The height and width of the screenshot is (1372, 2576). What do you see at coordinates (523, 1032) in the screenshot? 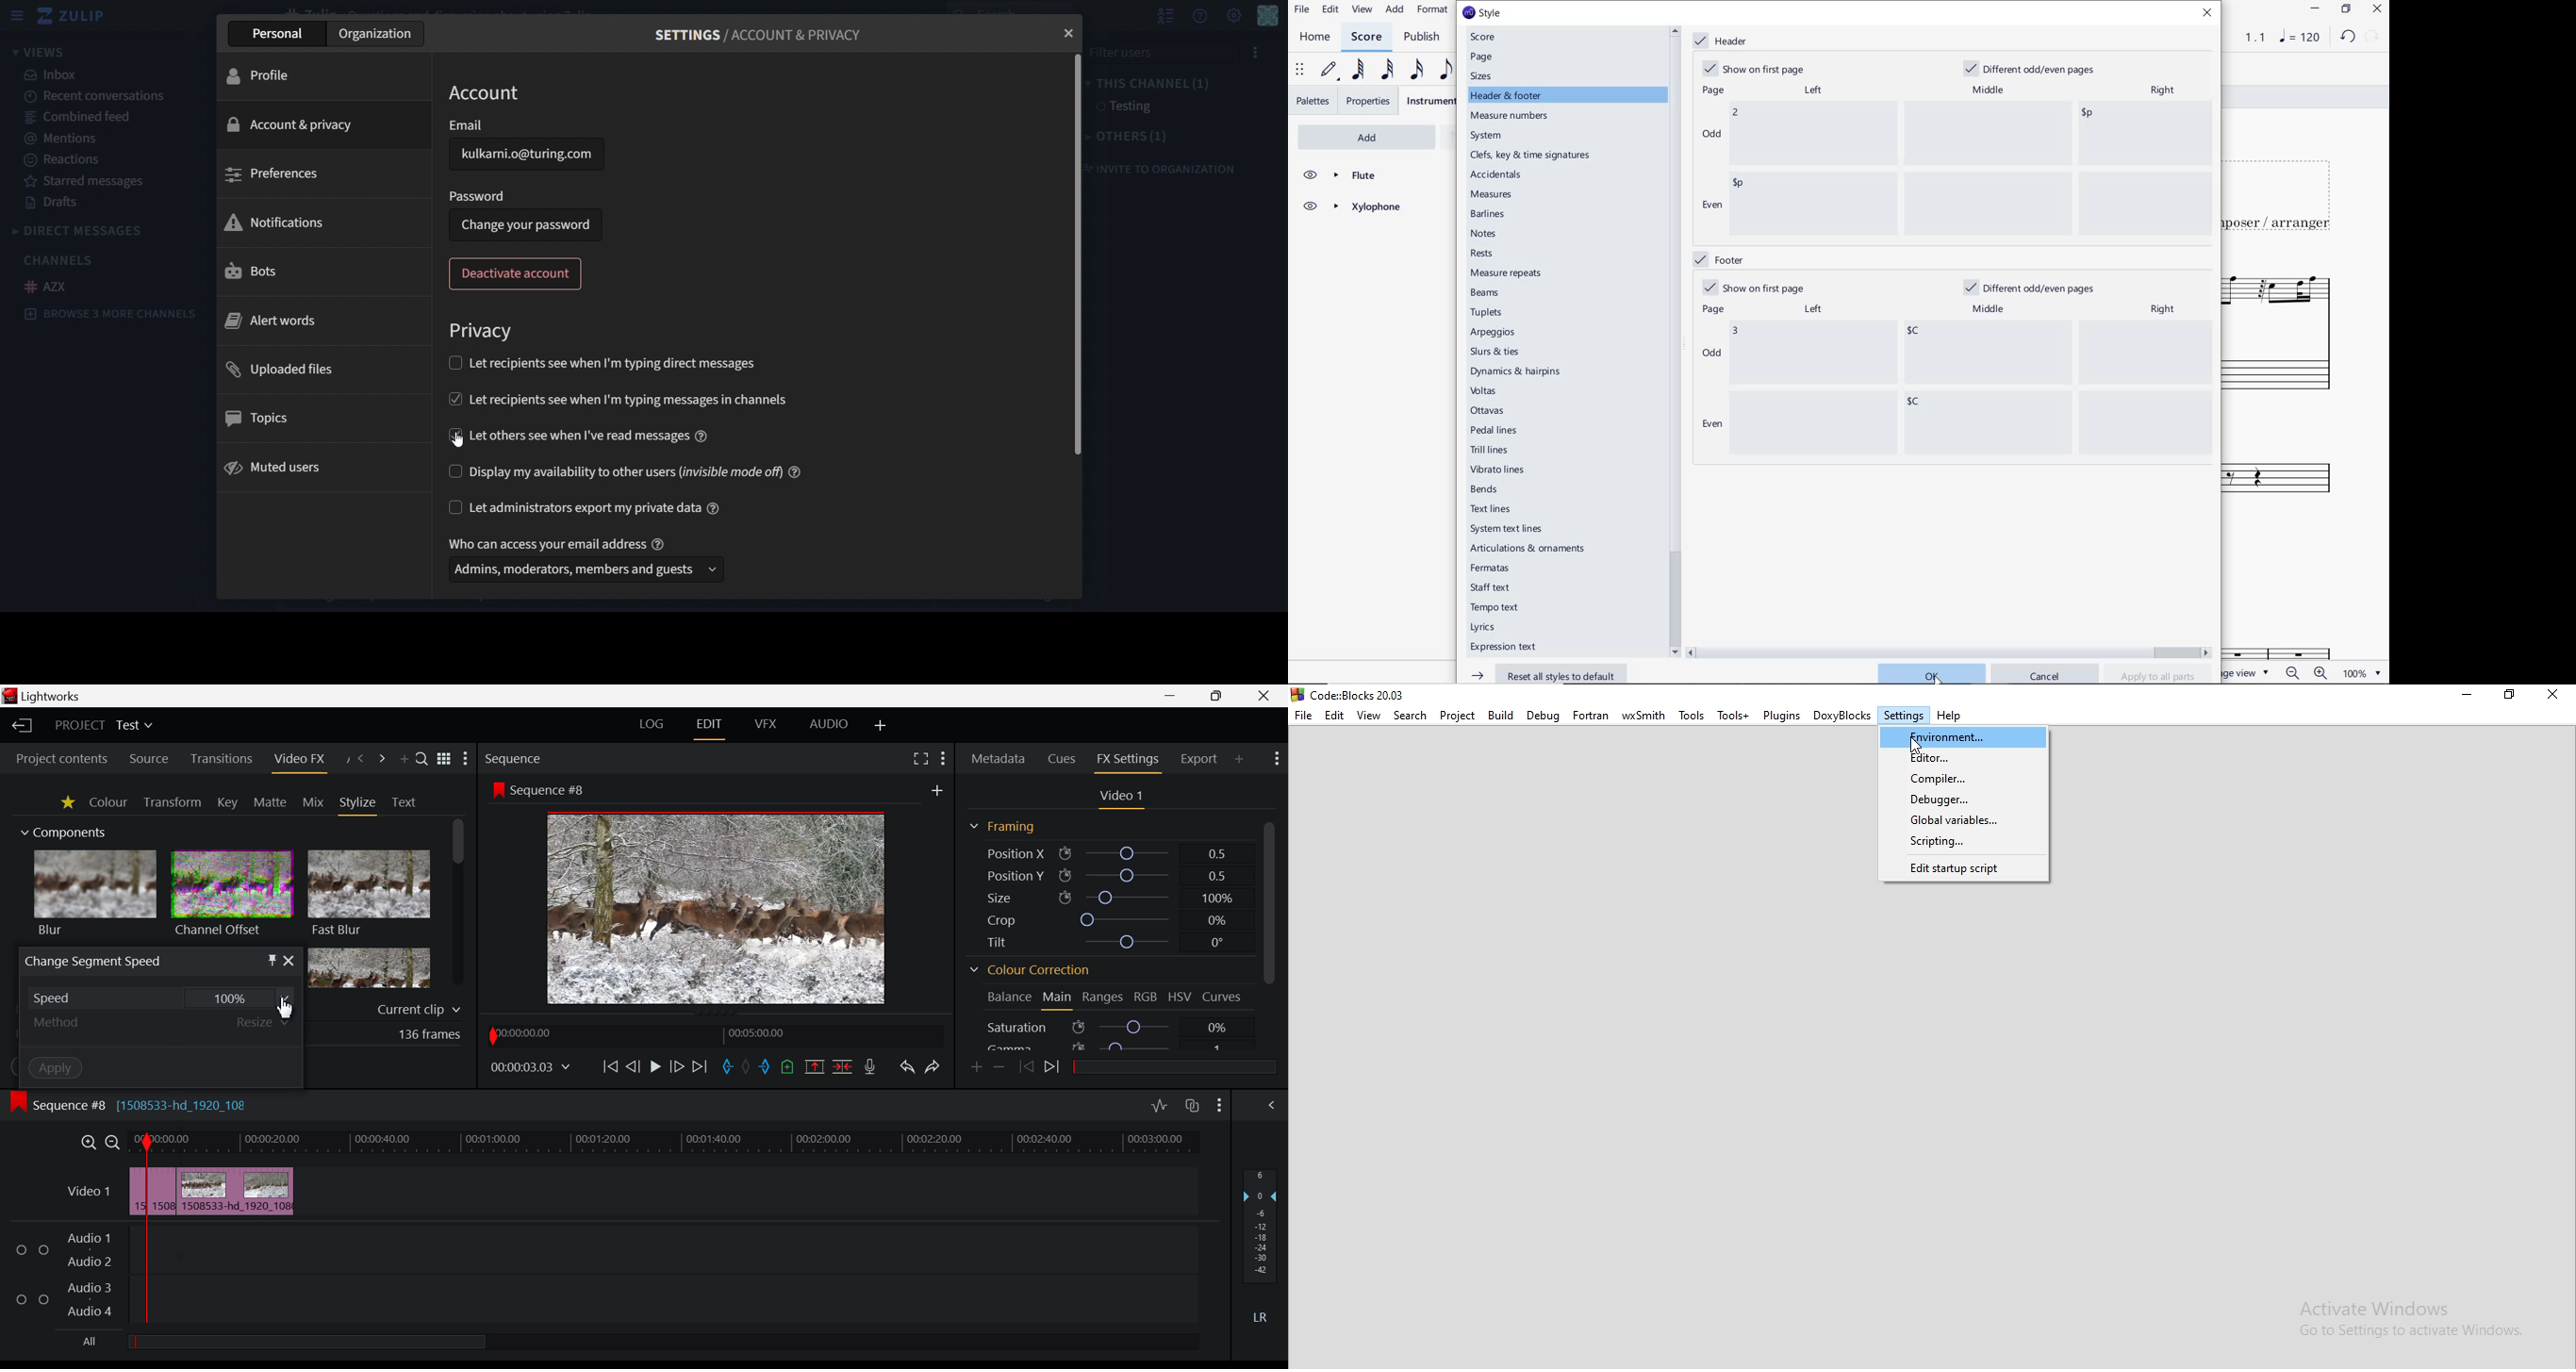
I see `00:00:00` at bounding box center [523, 1032].